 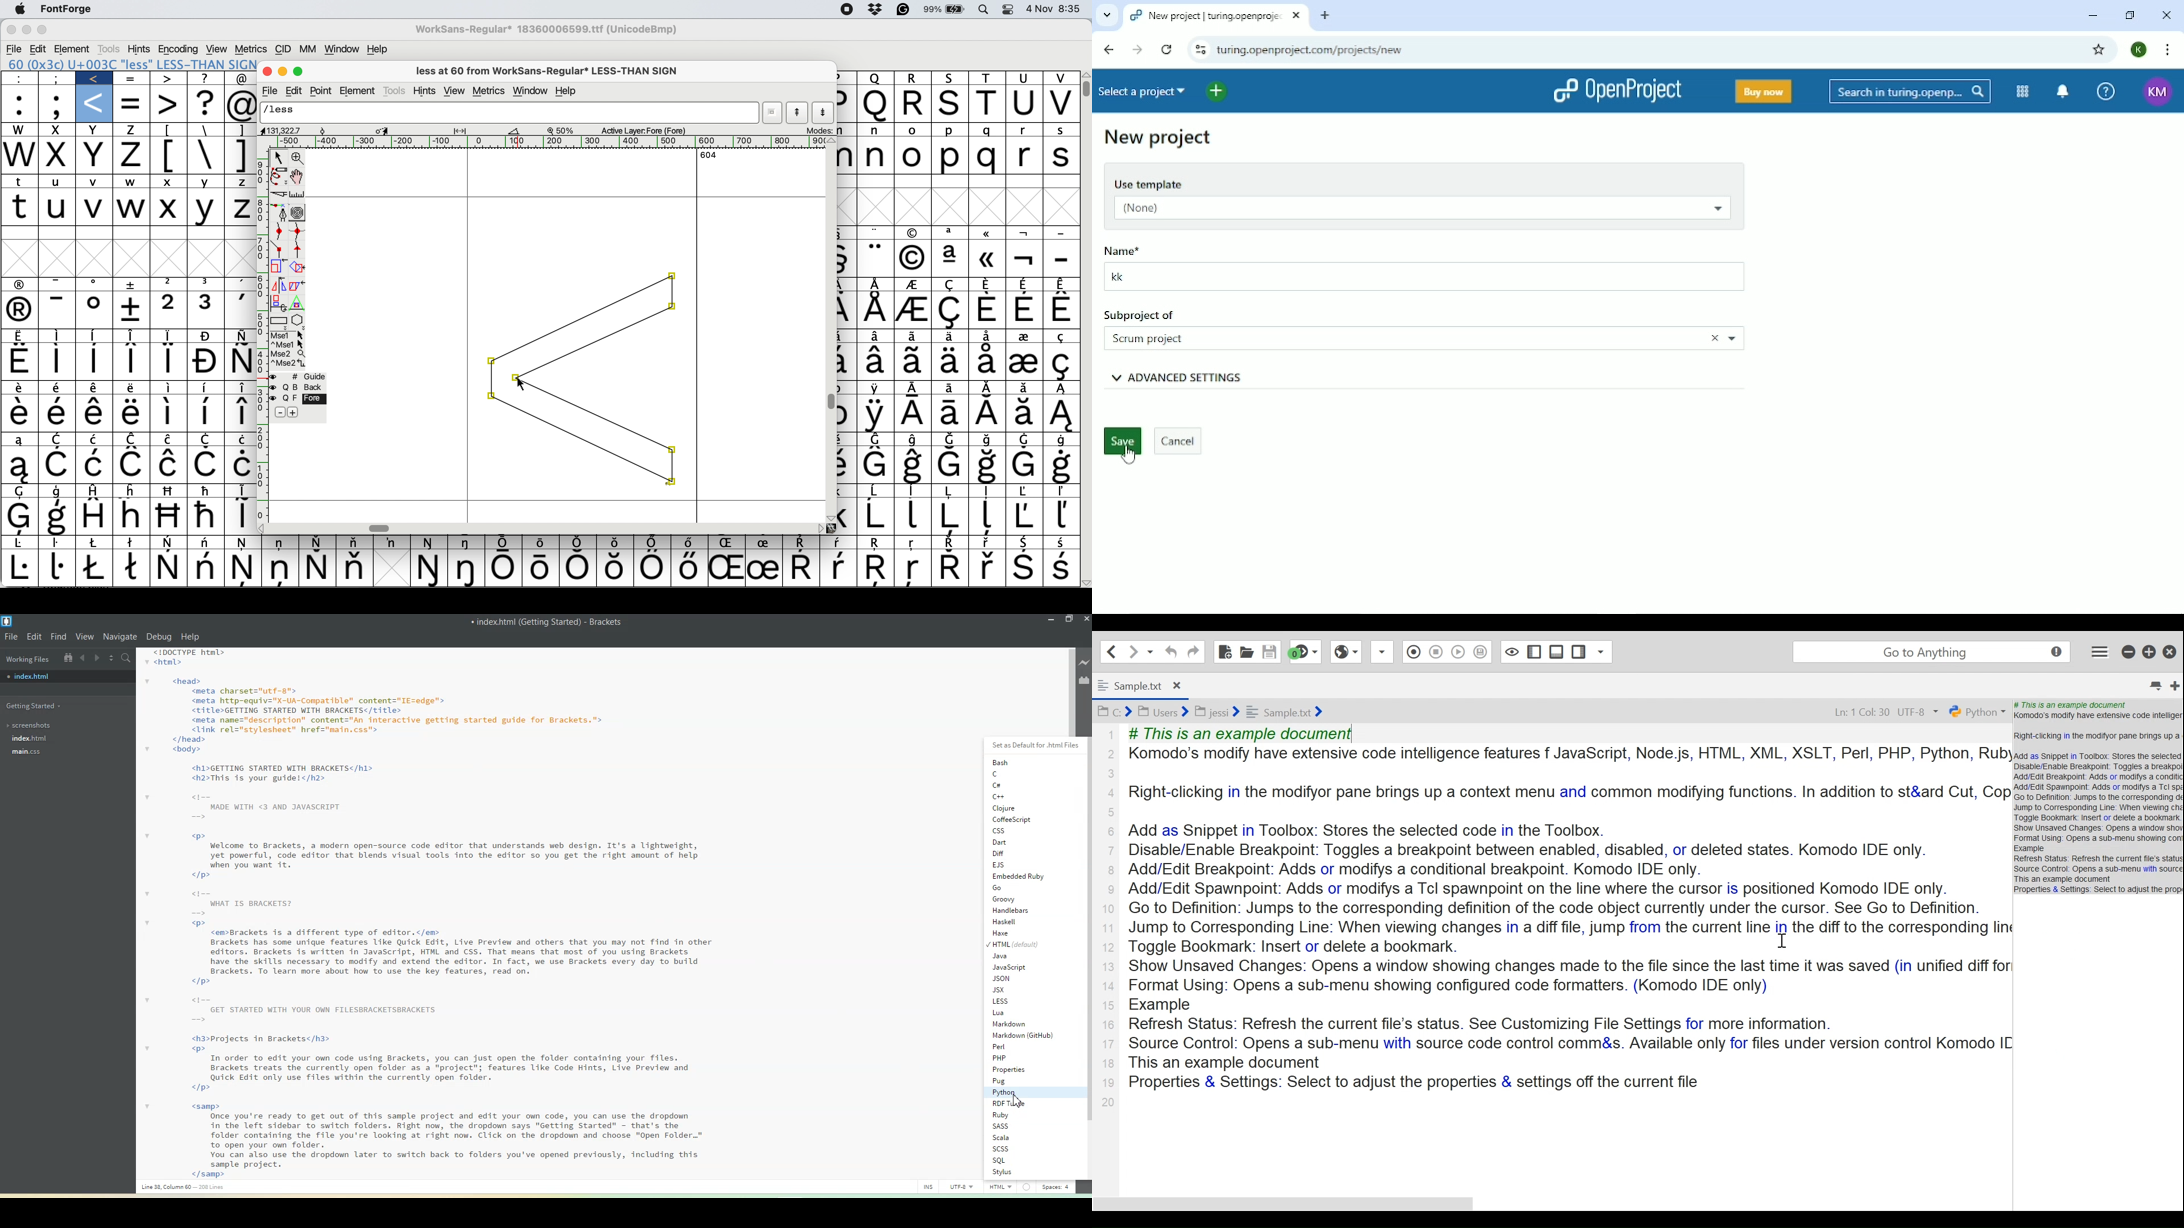 What do you see at coordinates (1145, 91) in the screenshot?
I see `Select a project` at bounding box center [1145, 91].